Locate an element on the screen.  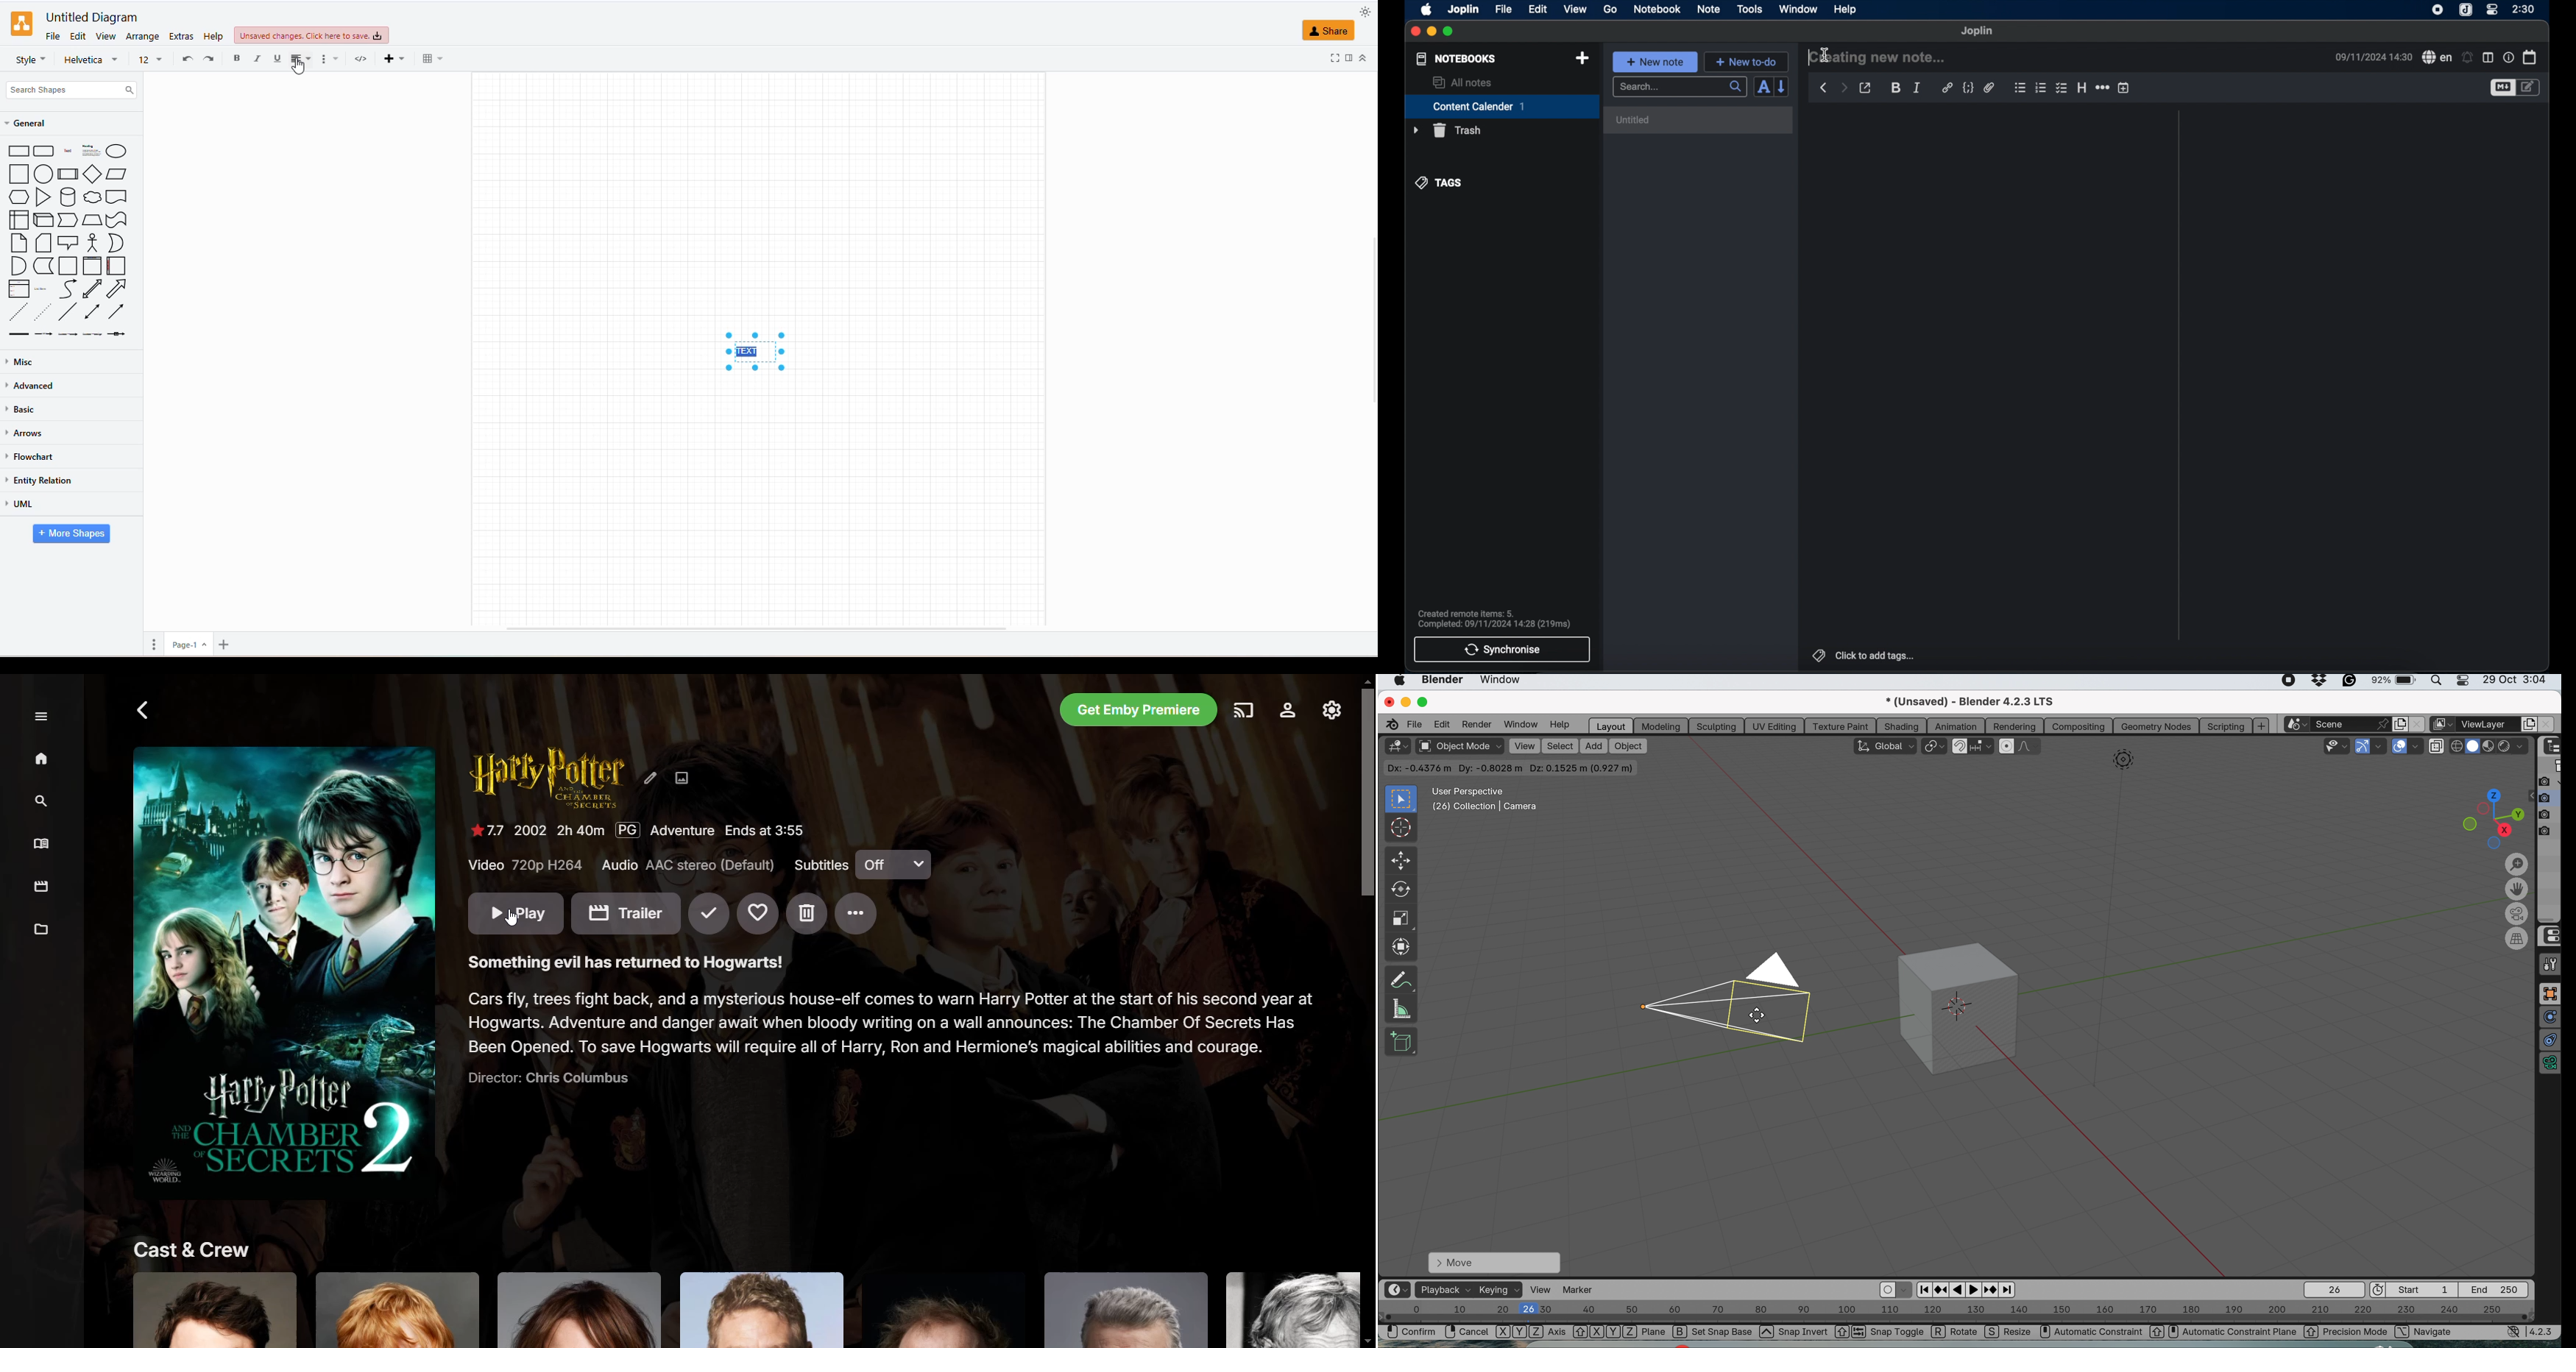
transform is located at coordinates (1403, 946).